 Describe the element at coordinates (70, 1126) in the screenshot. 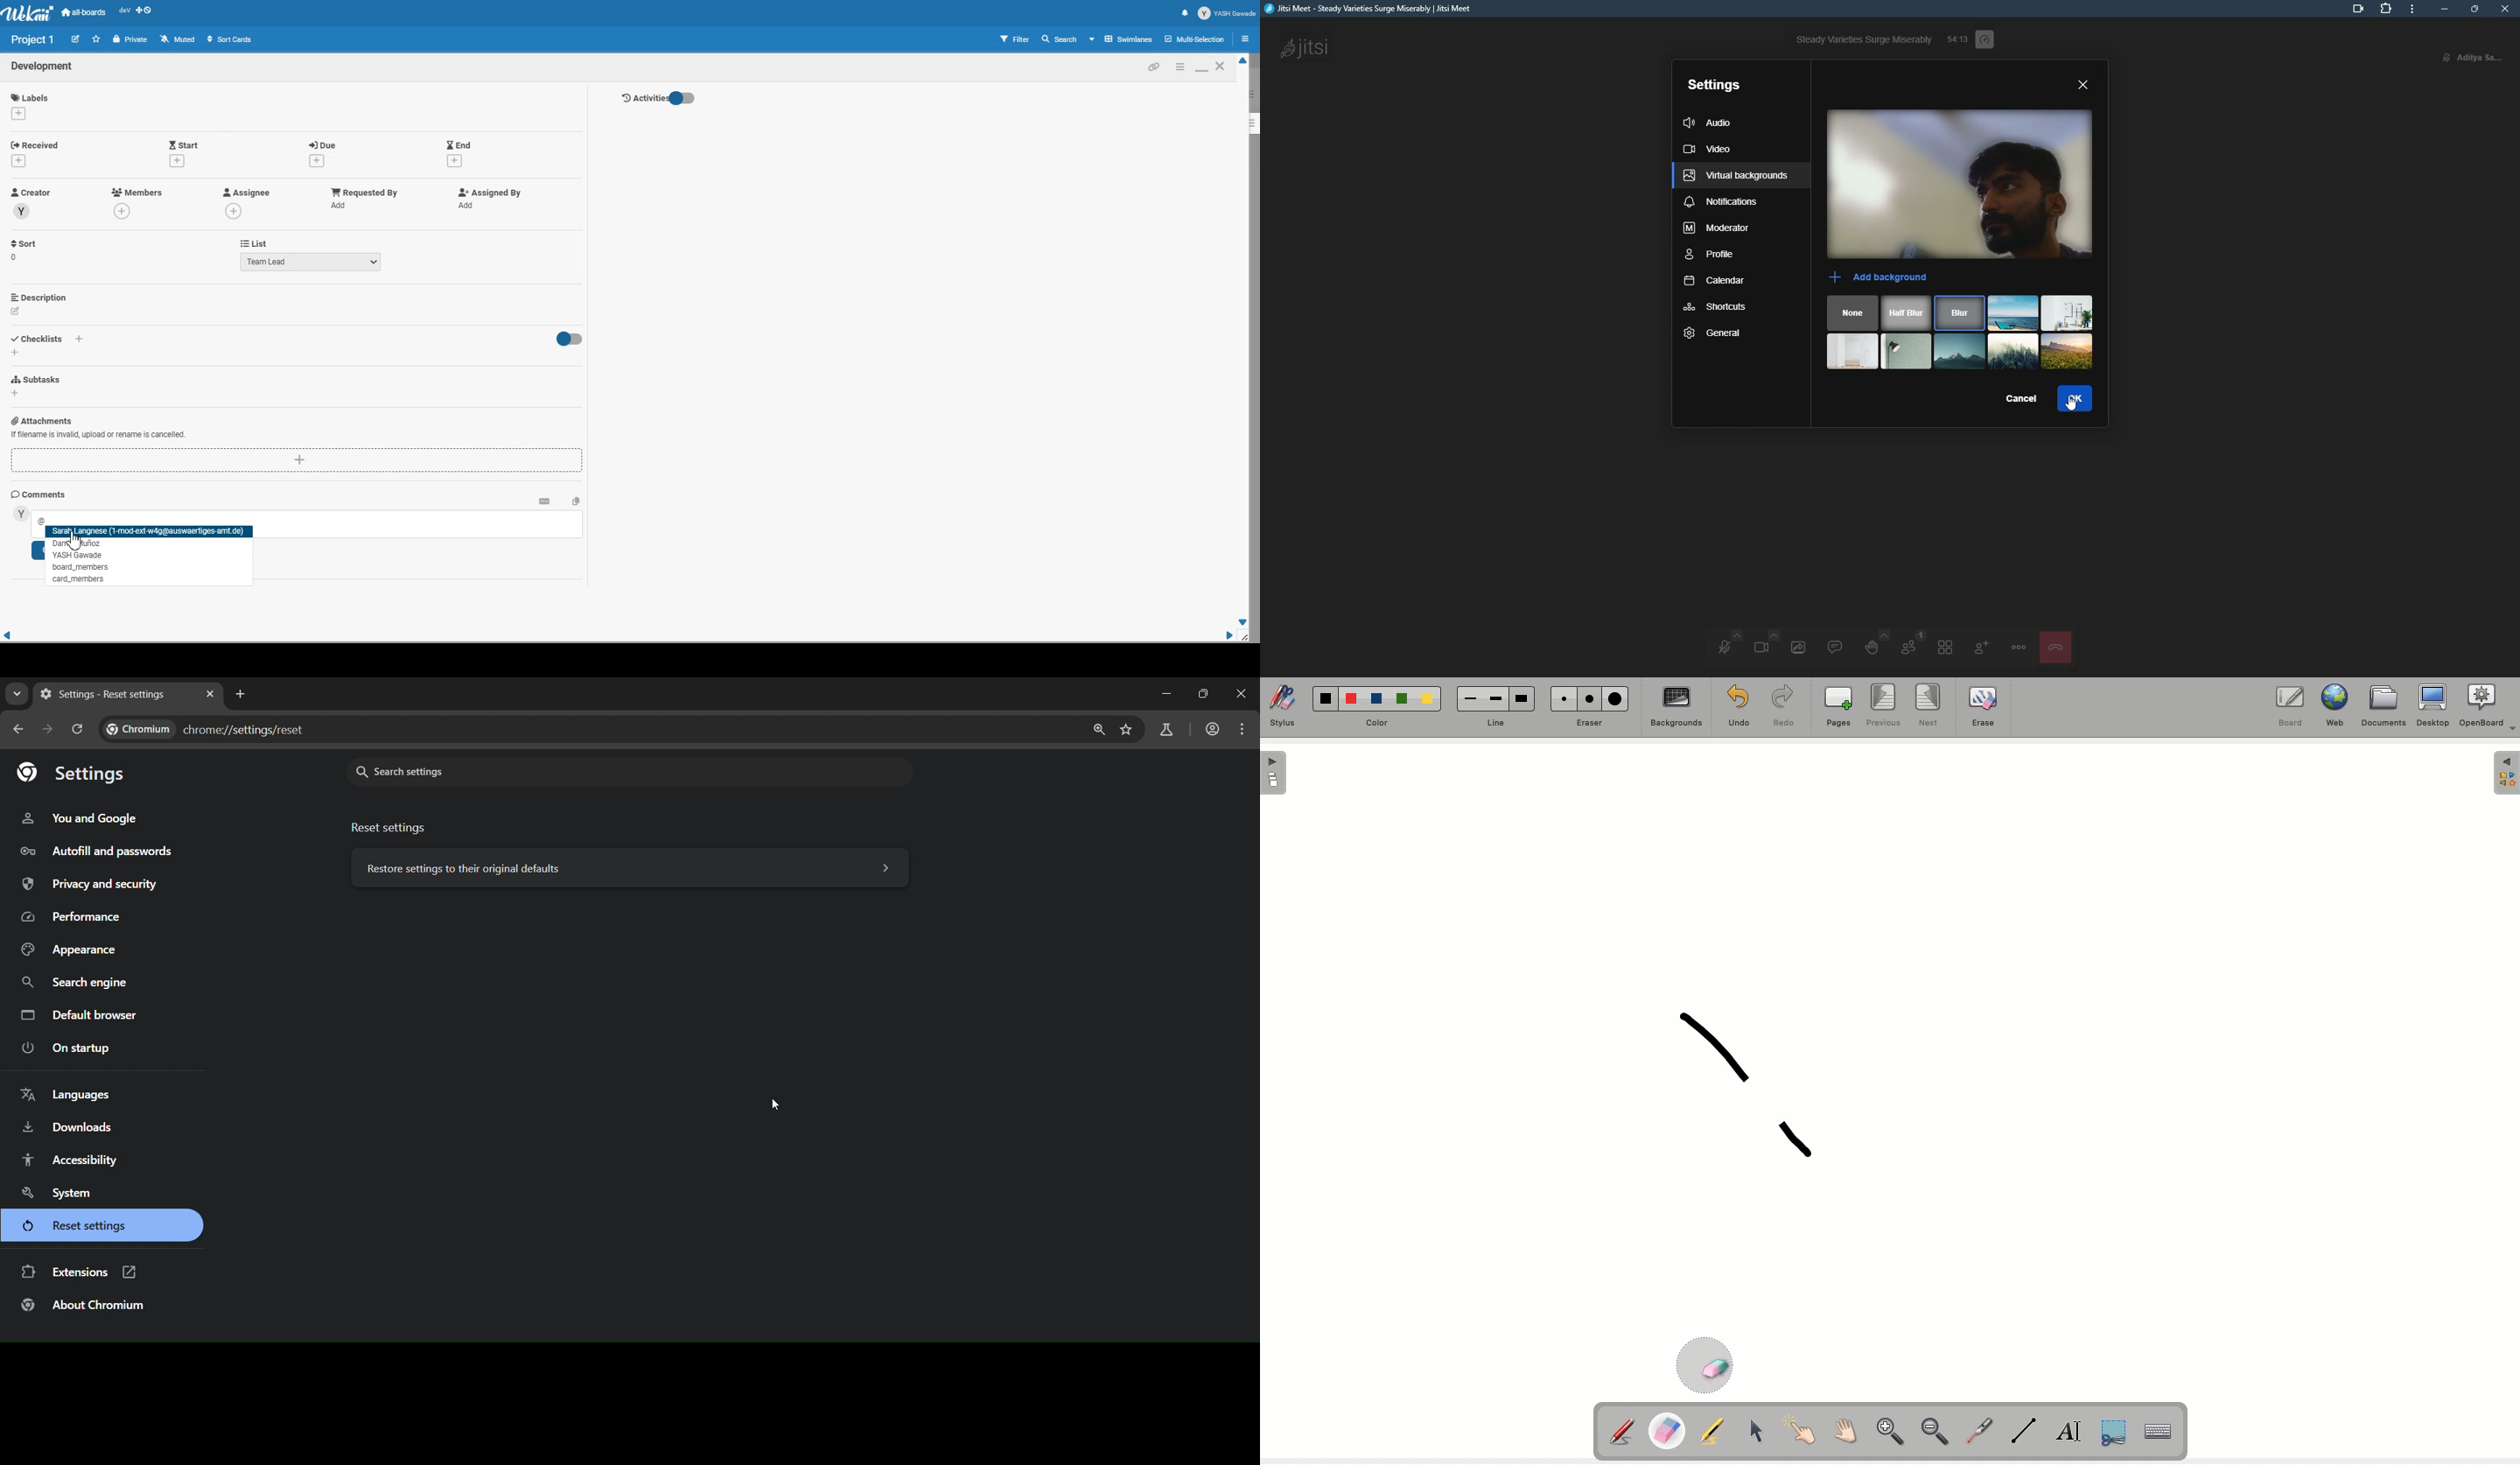

I see `downloads` at that location.